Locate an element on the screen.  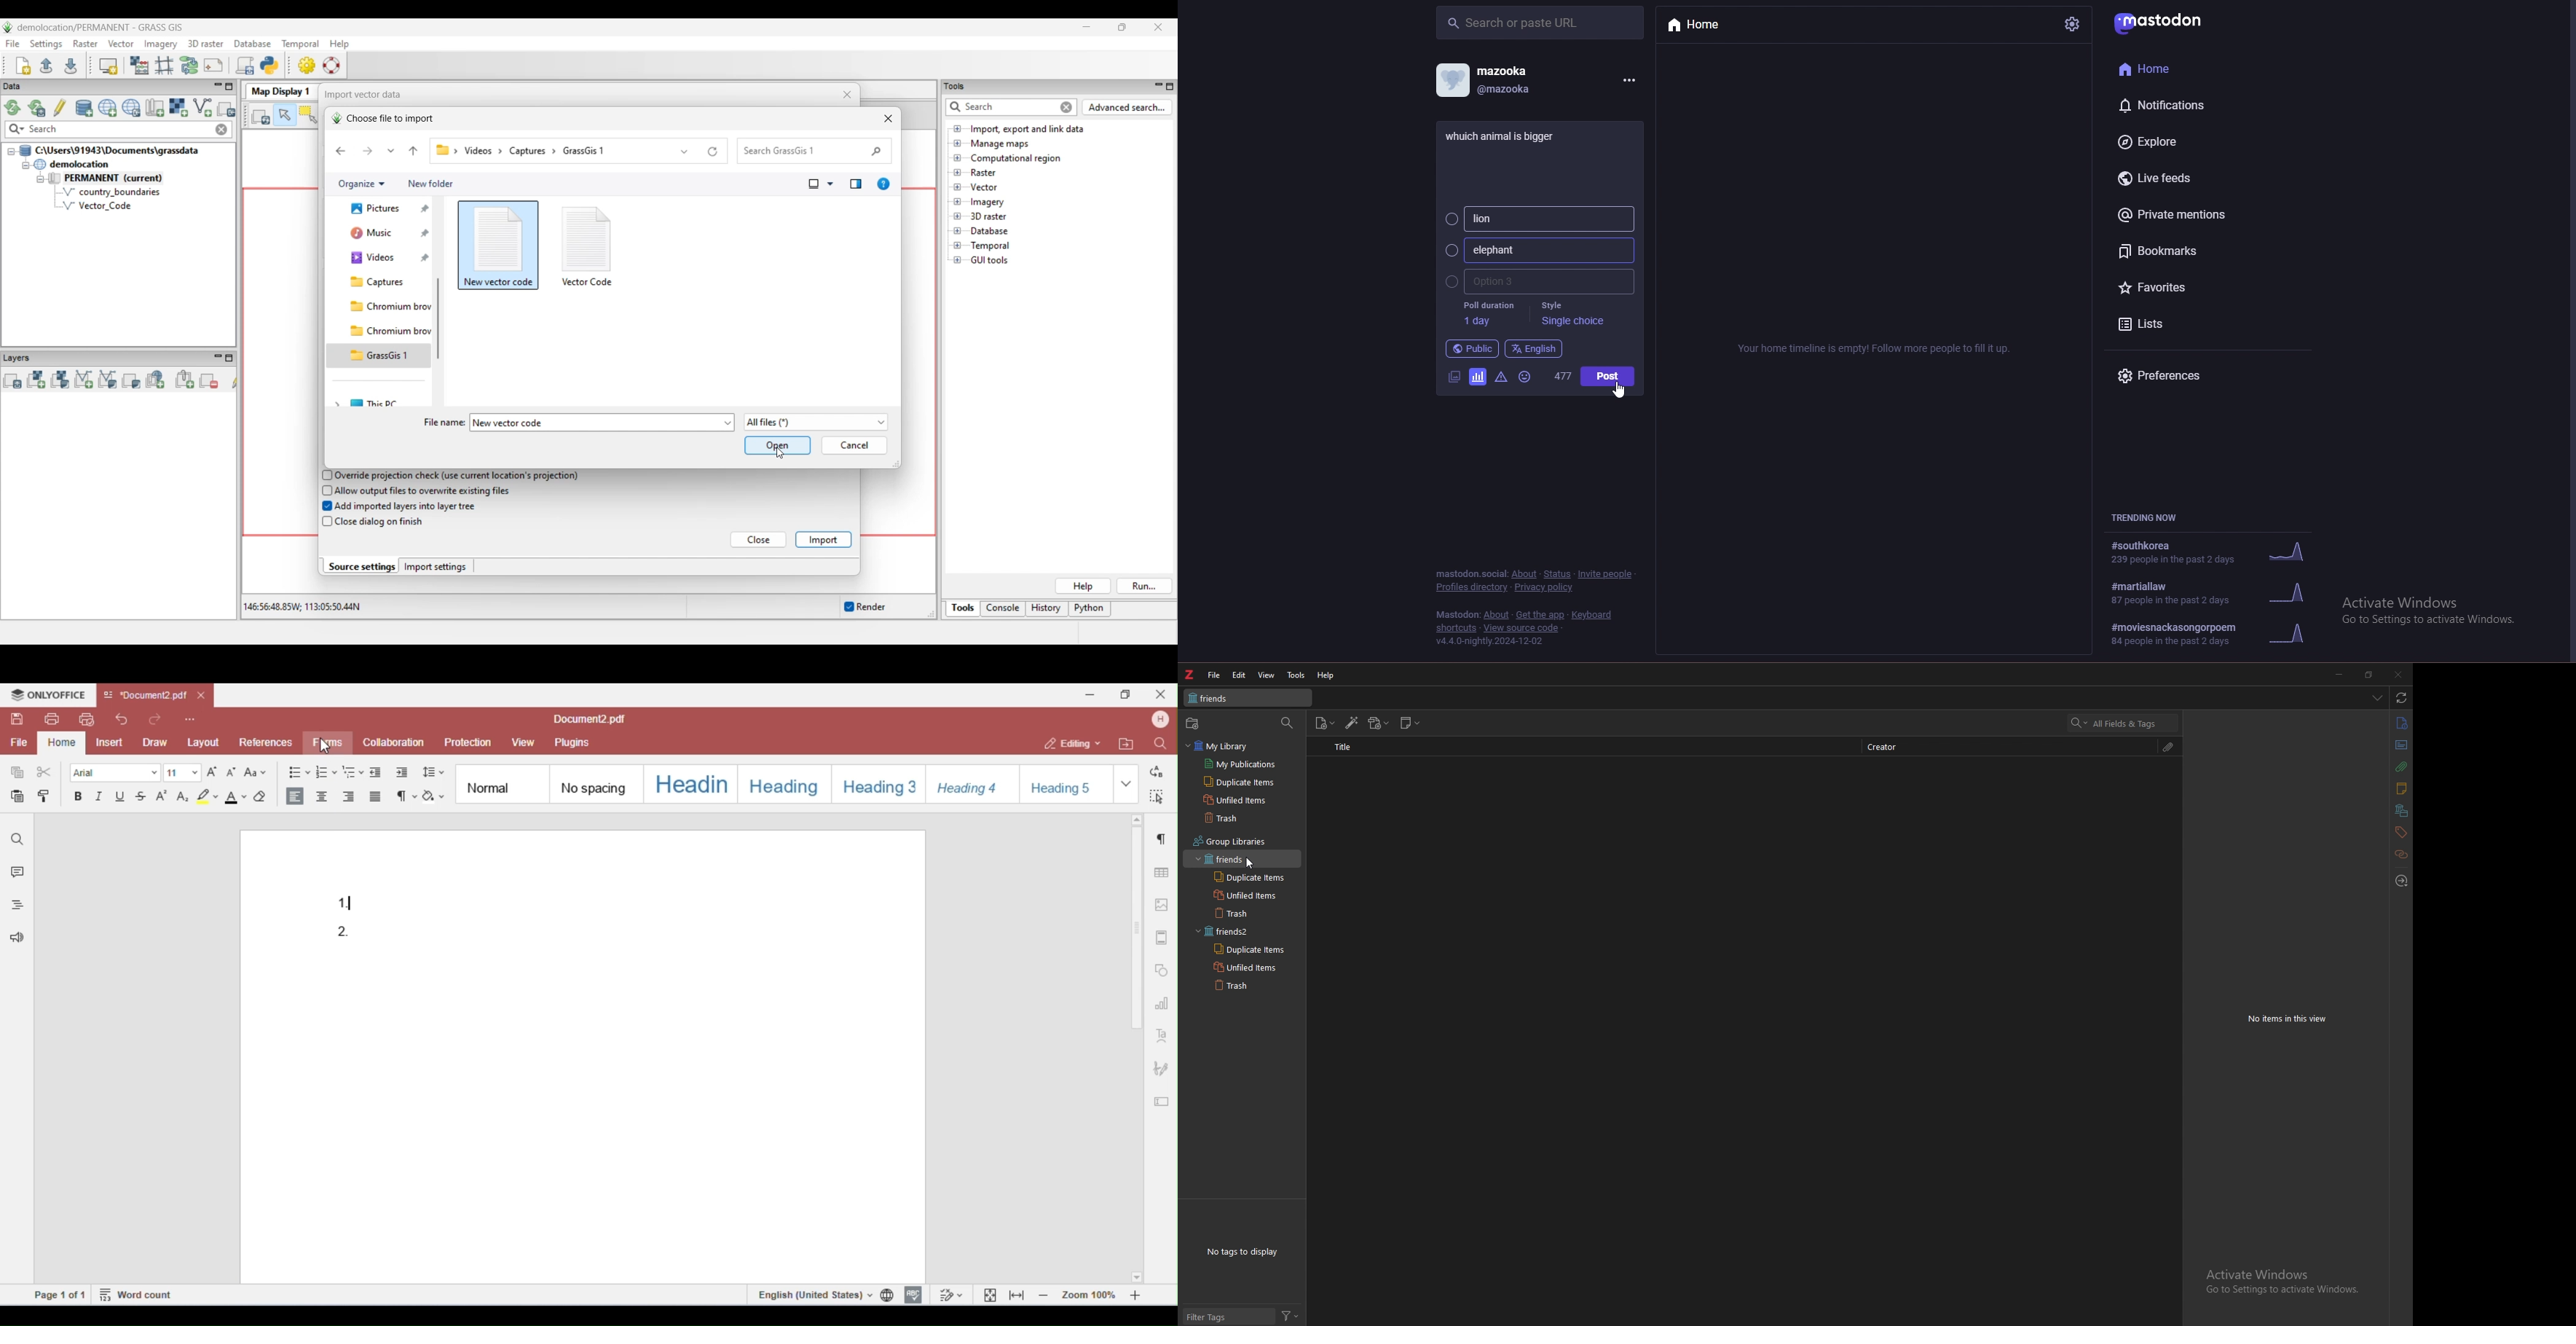
post is located at coordinates (1607, 376).